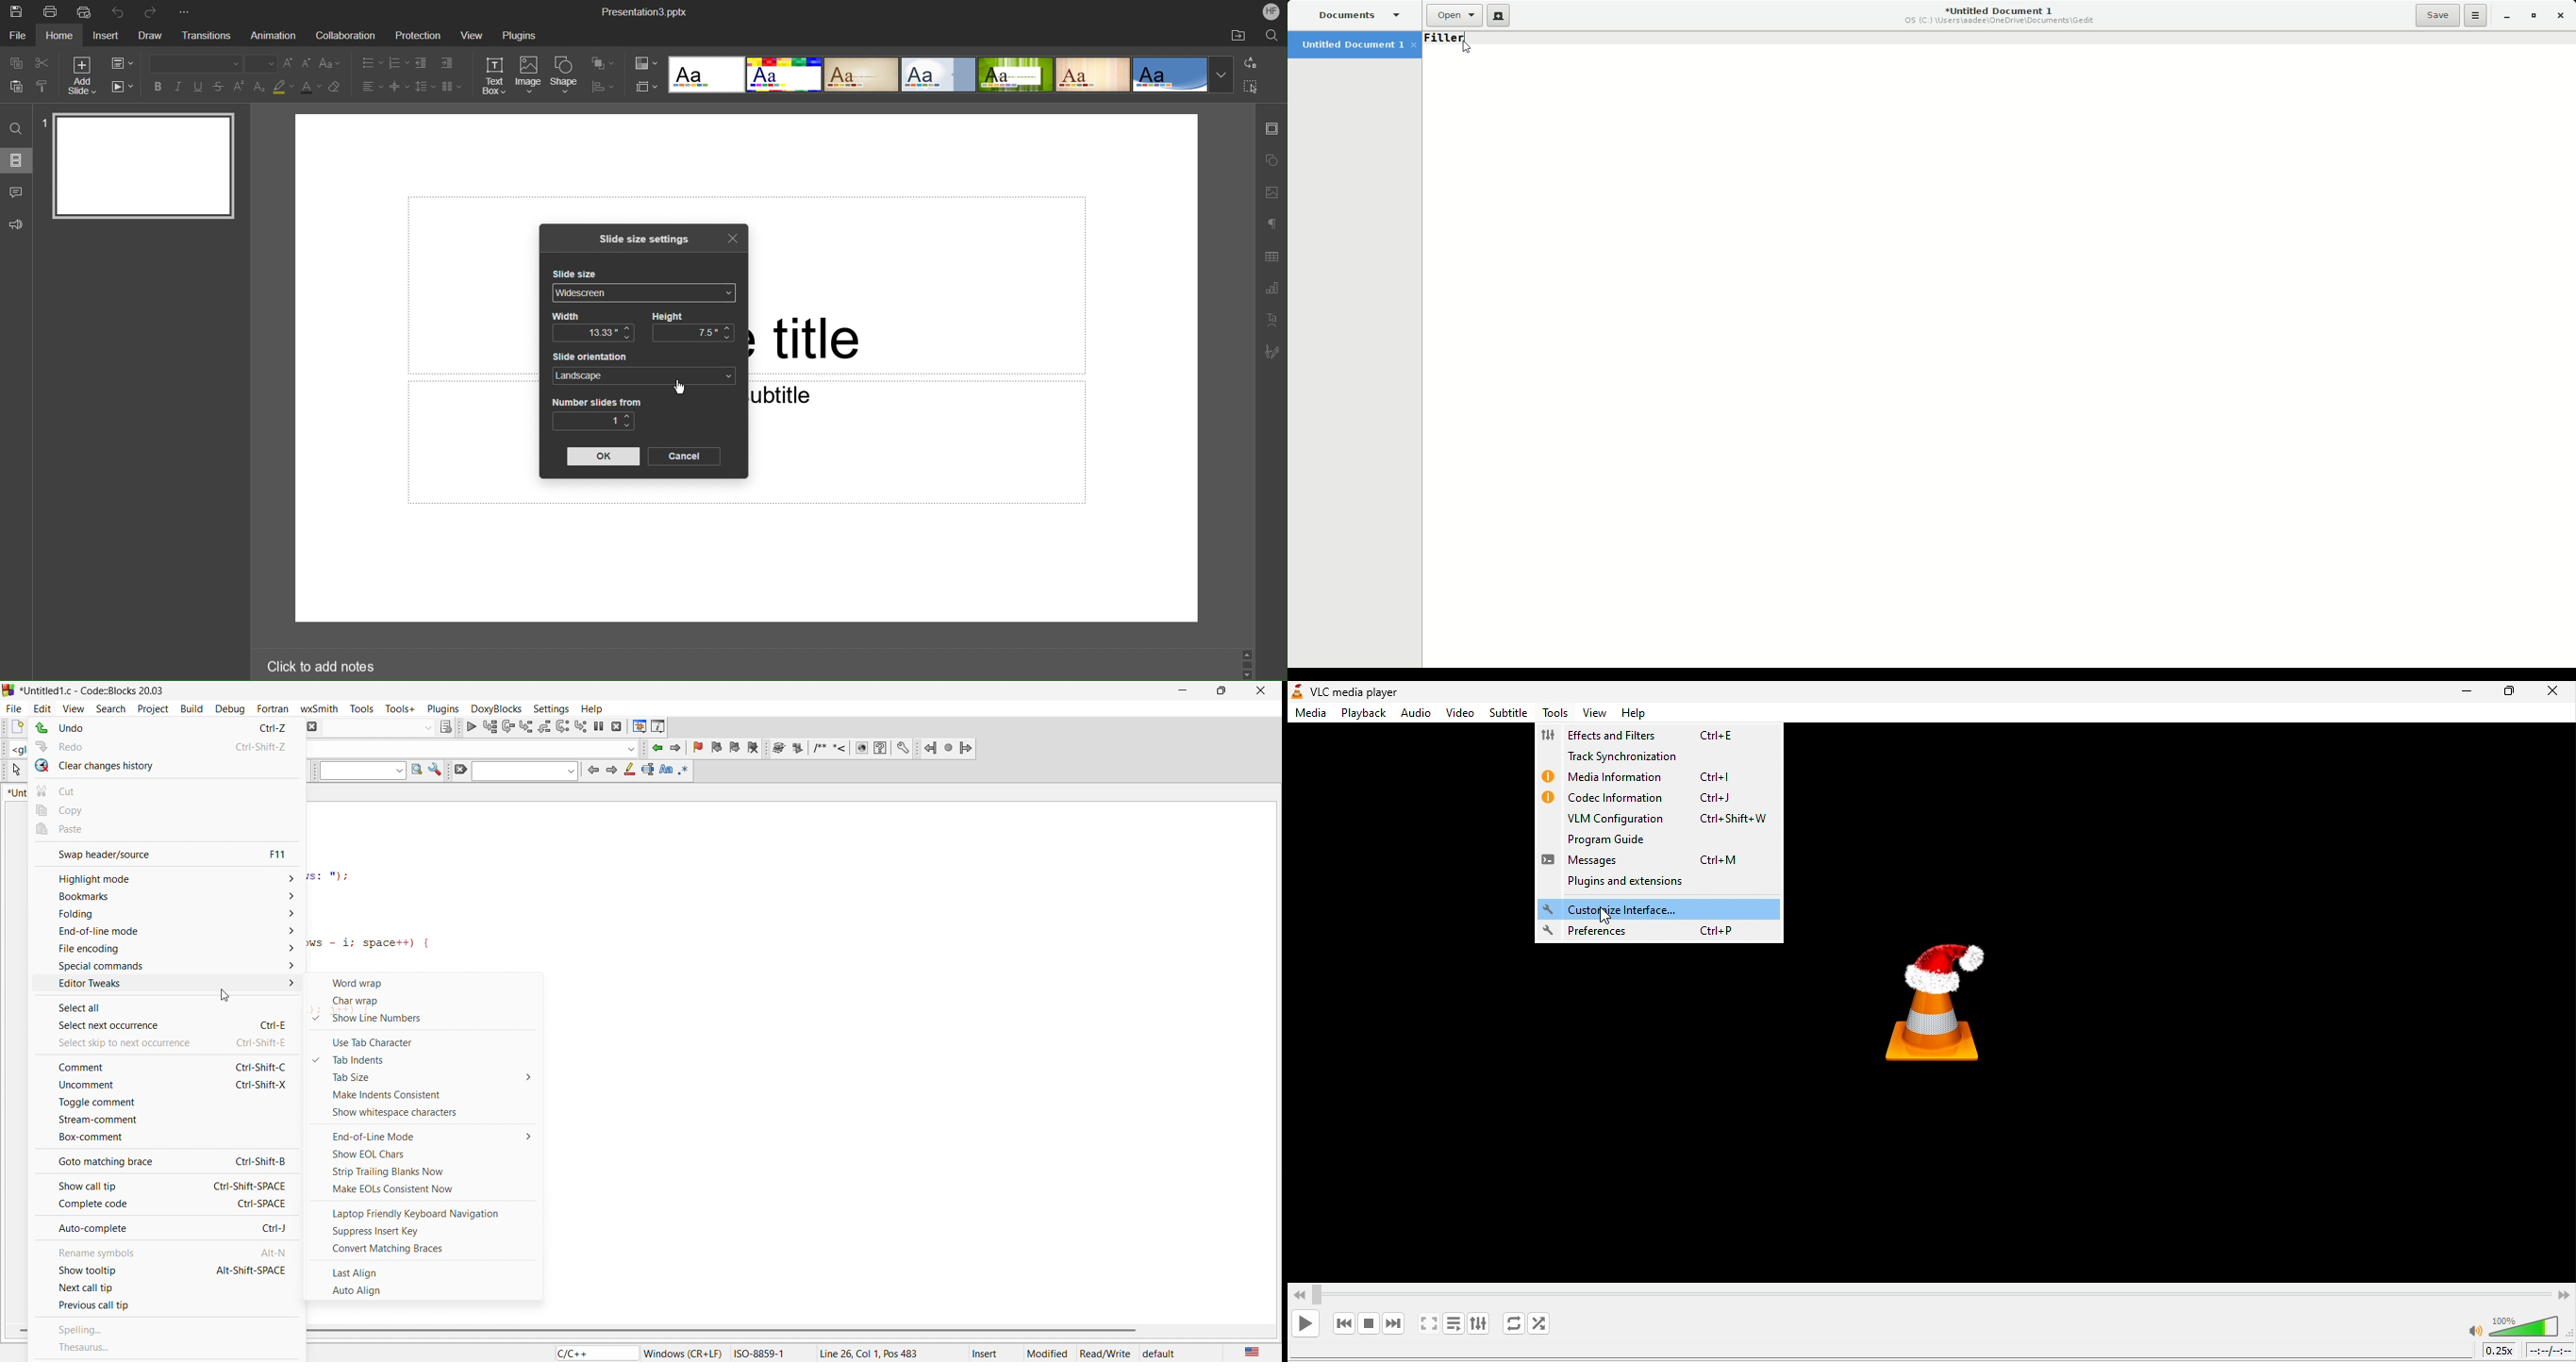 The width and height of the screenshot is (2576, 1372). I want to click on Animation, so click(275, 36).